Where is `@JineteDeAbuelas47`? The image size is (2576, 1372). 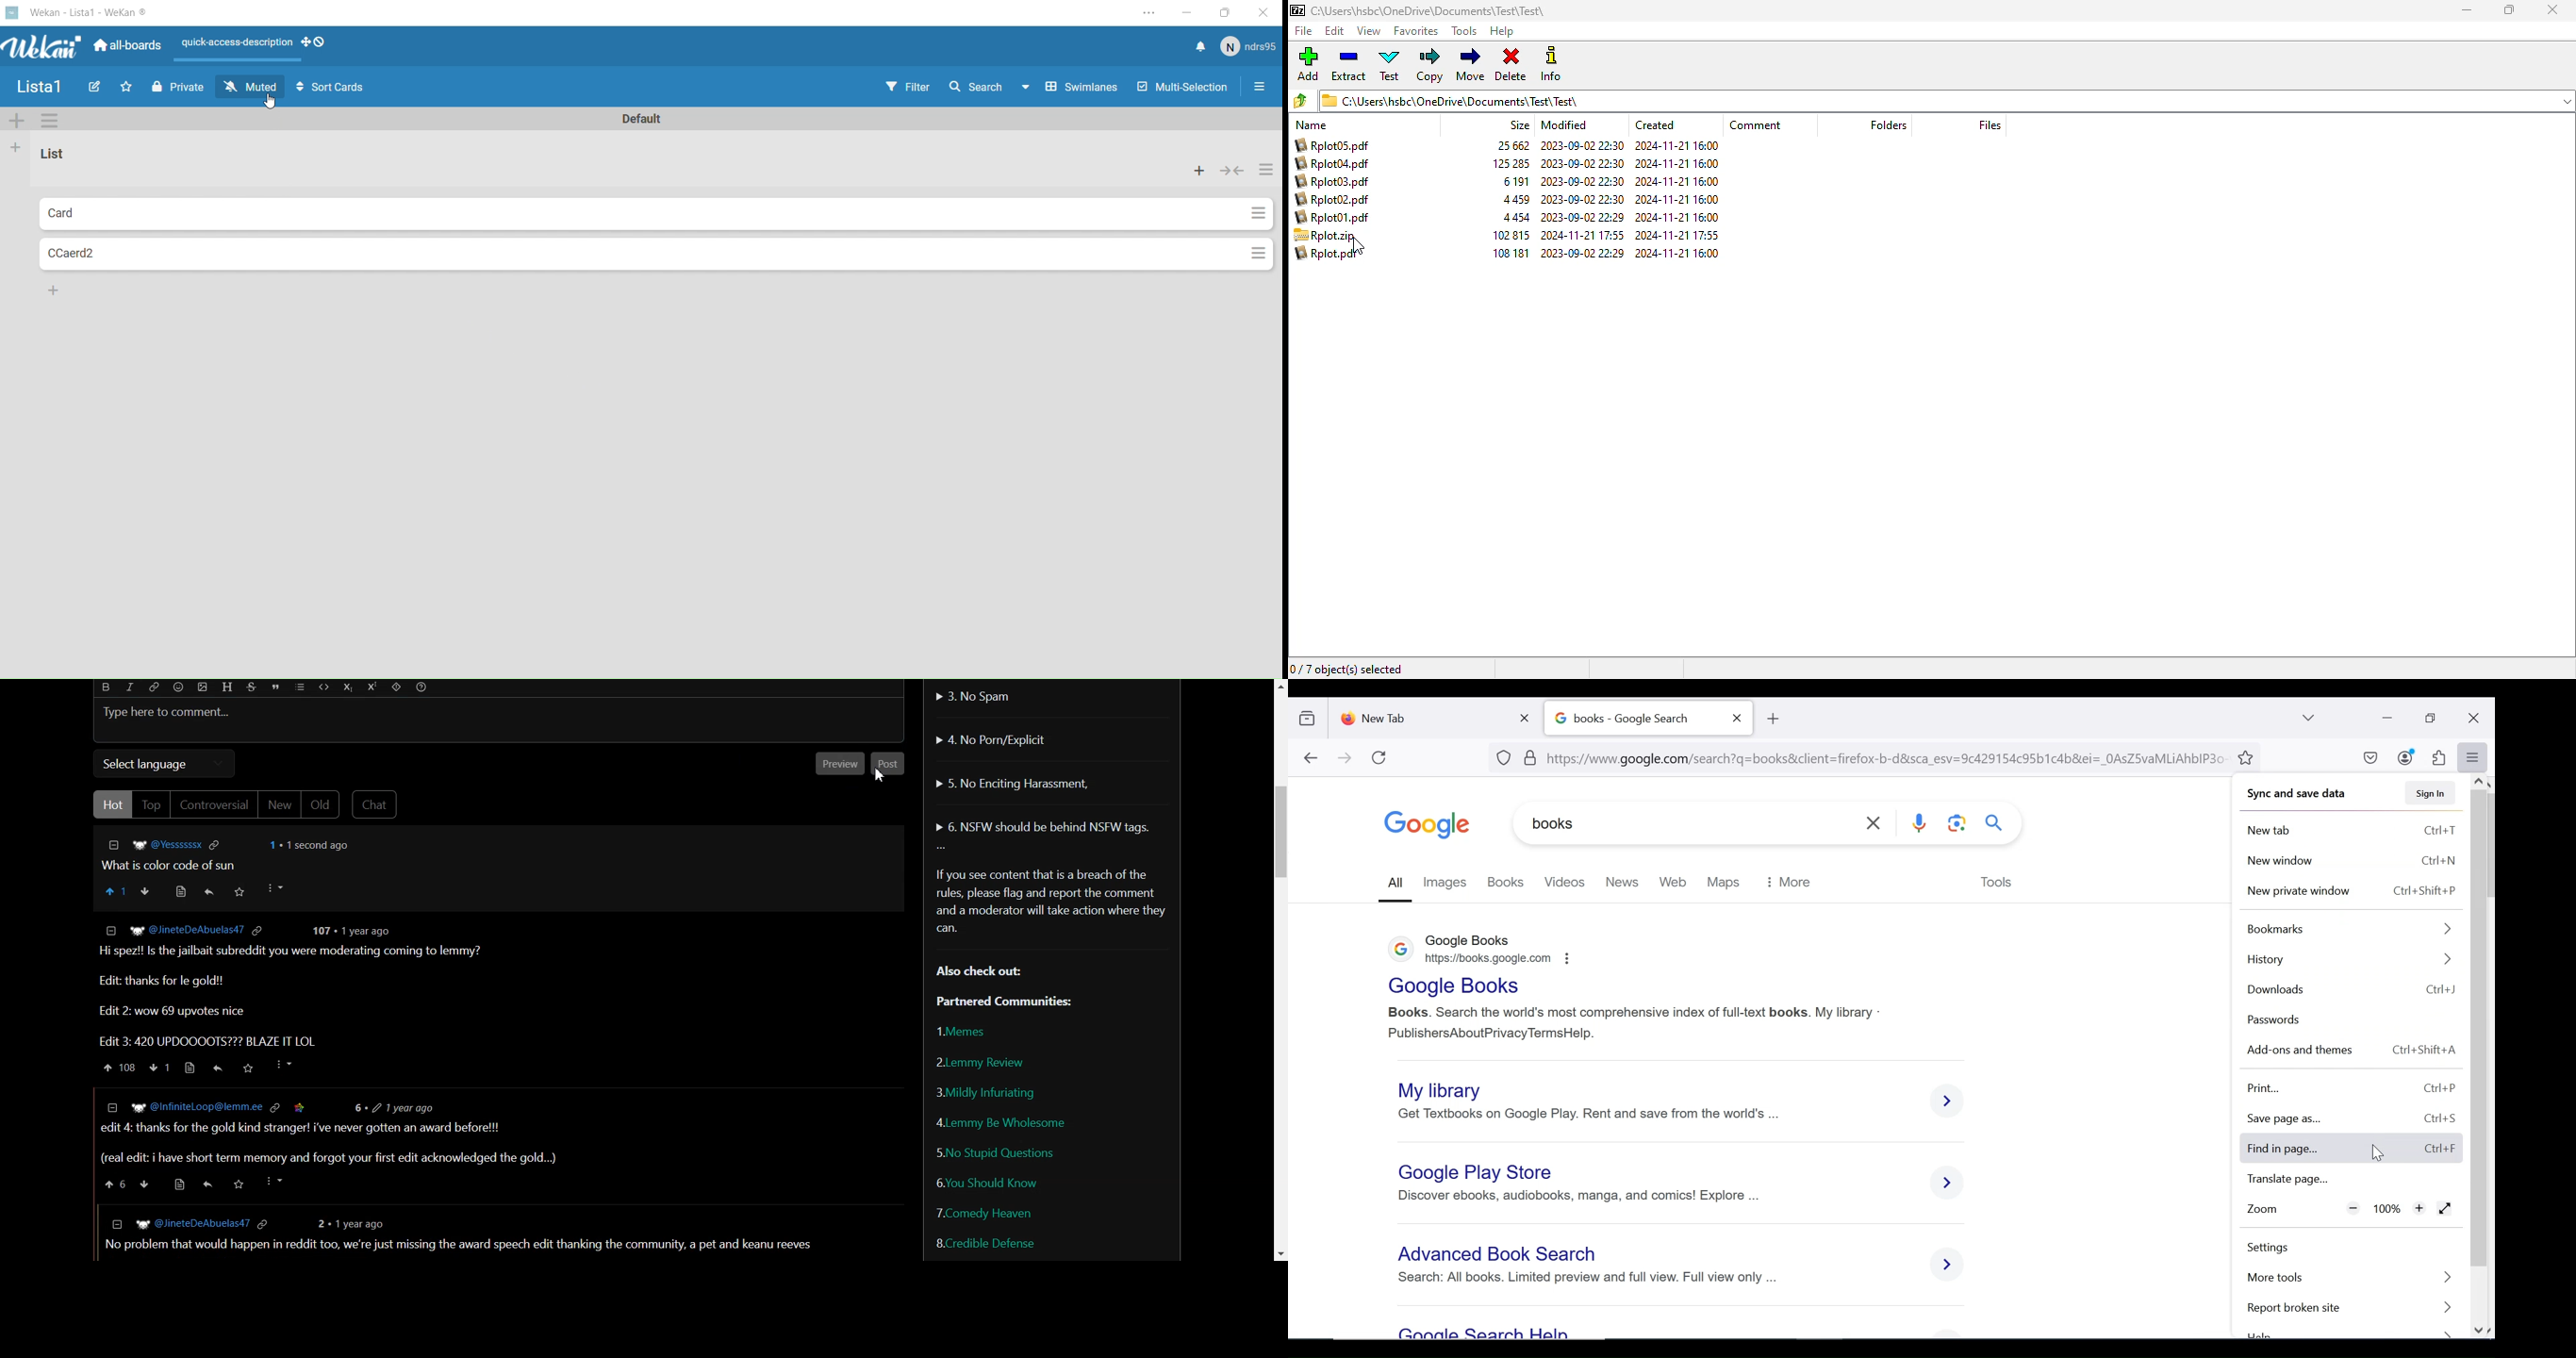
@JineteDeAbuelas47 is located at coordinates (199, 928).